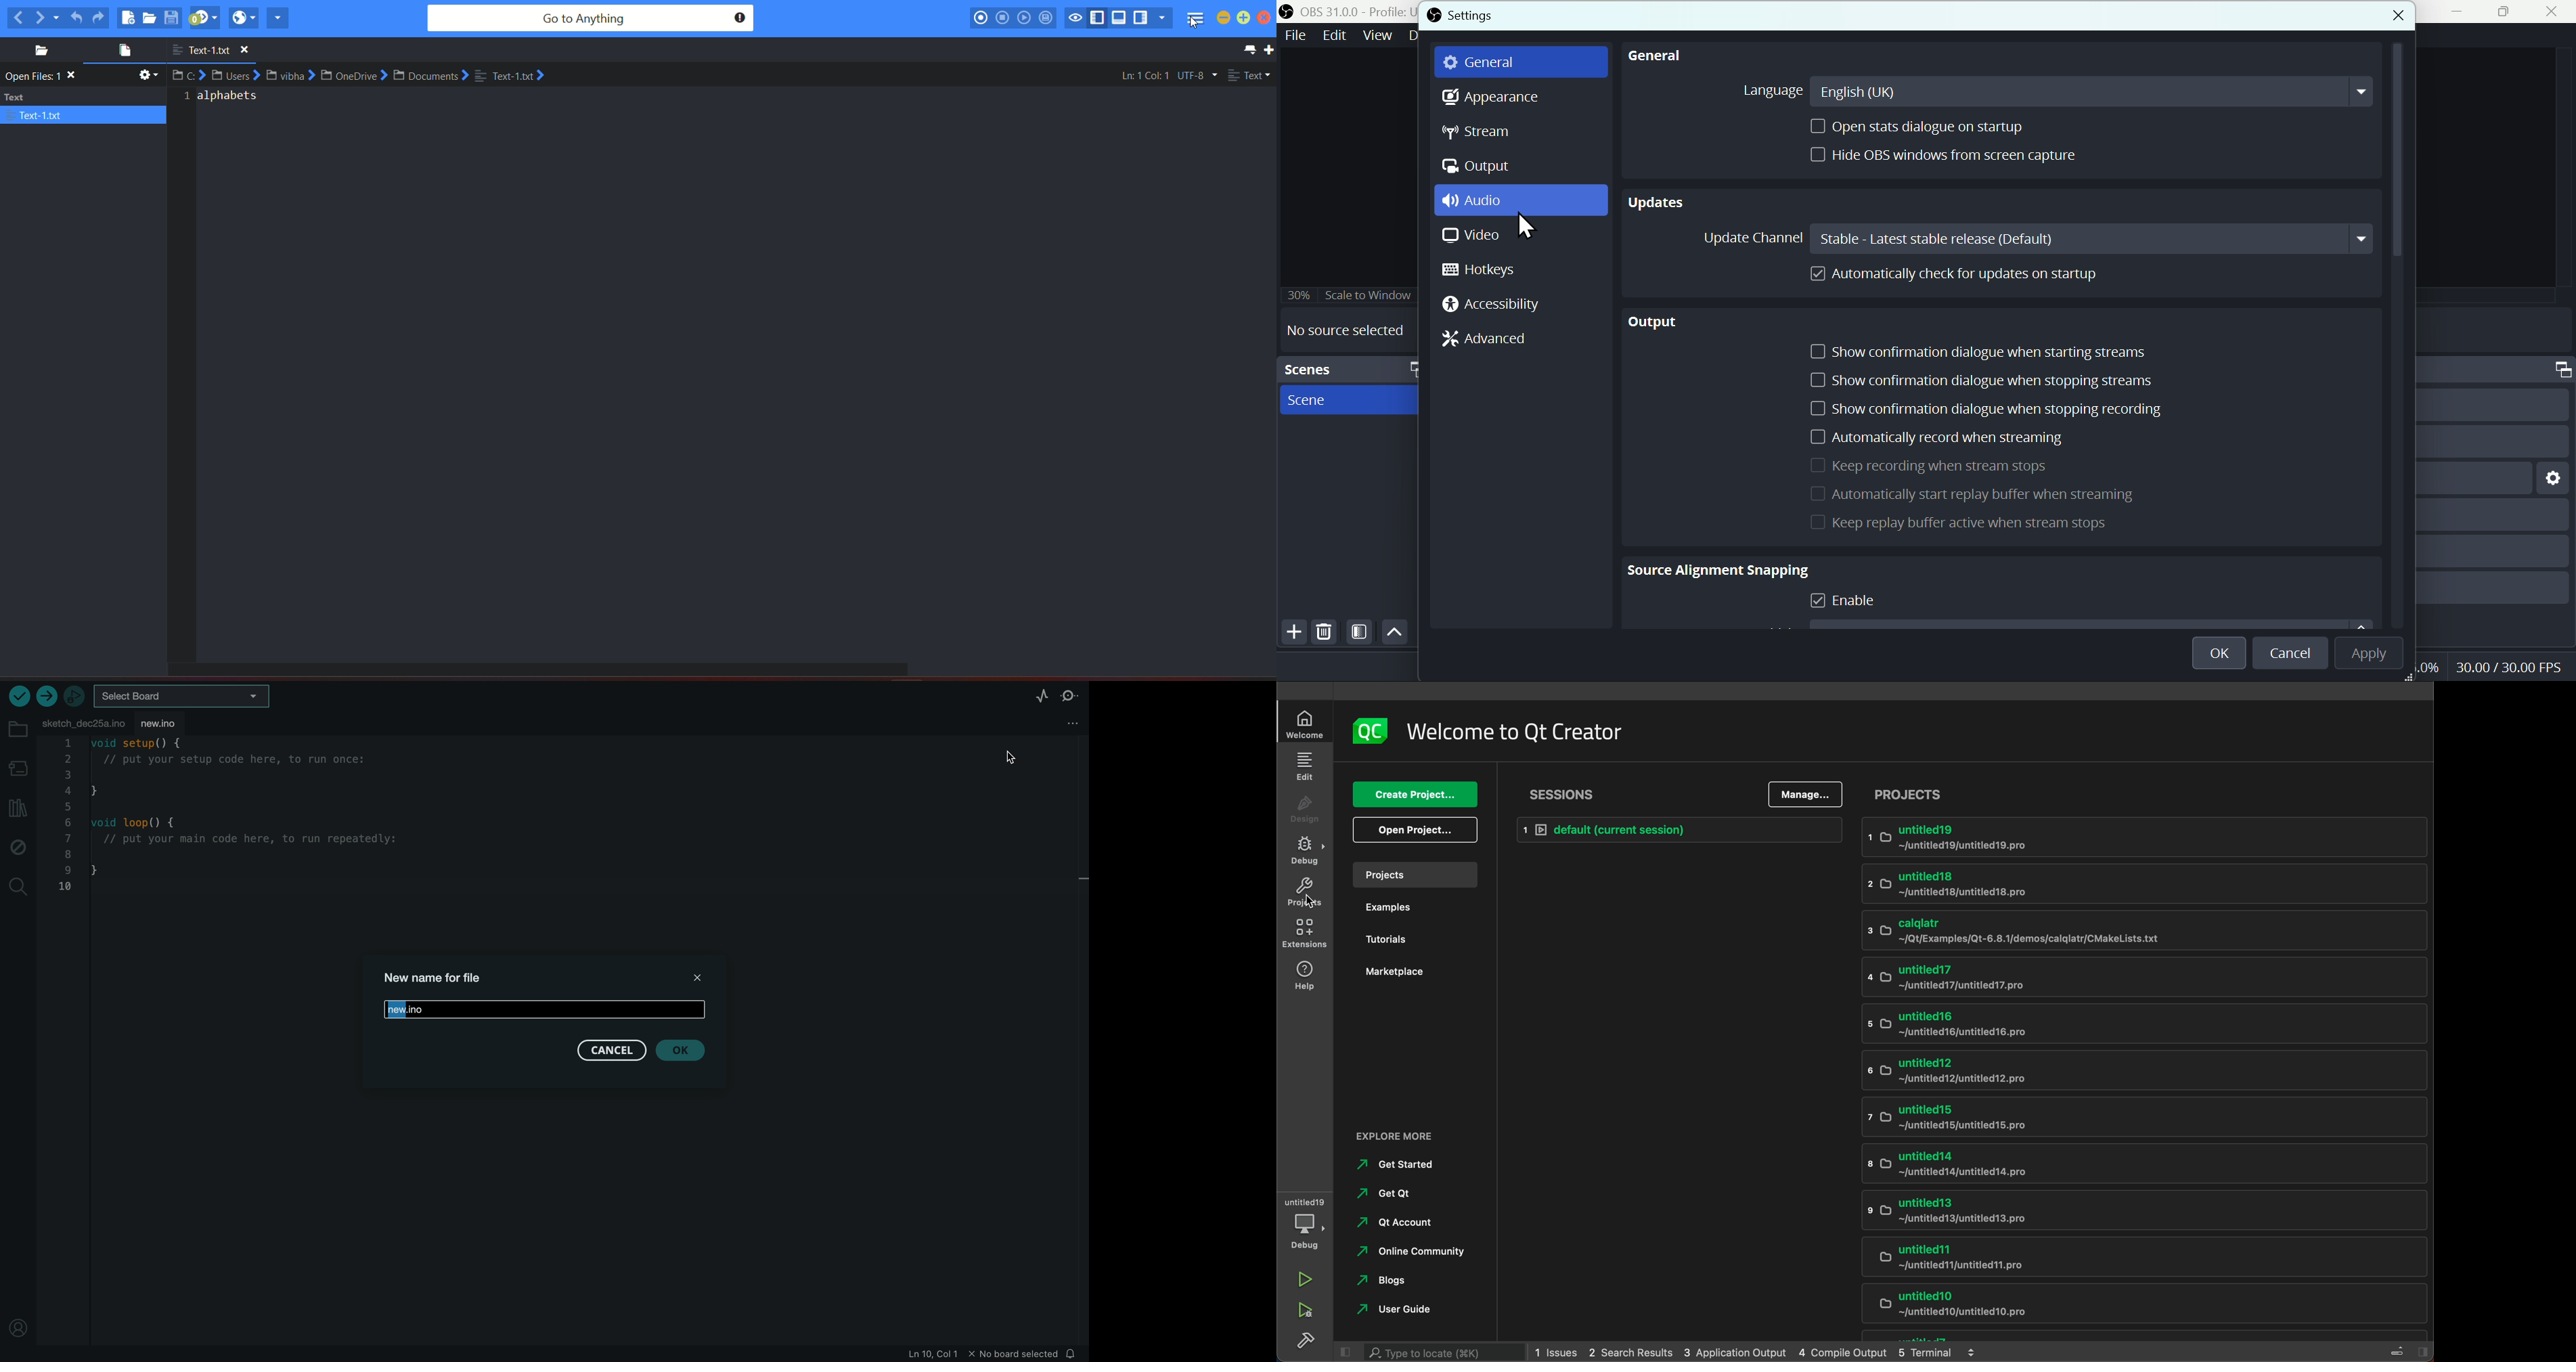  Describe the element at coordinates (2554, 479) in the screenshot. I see `settings` at that location.